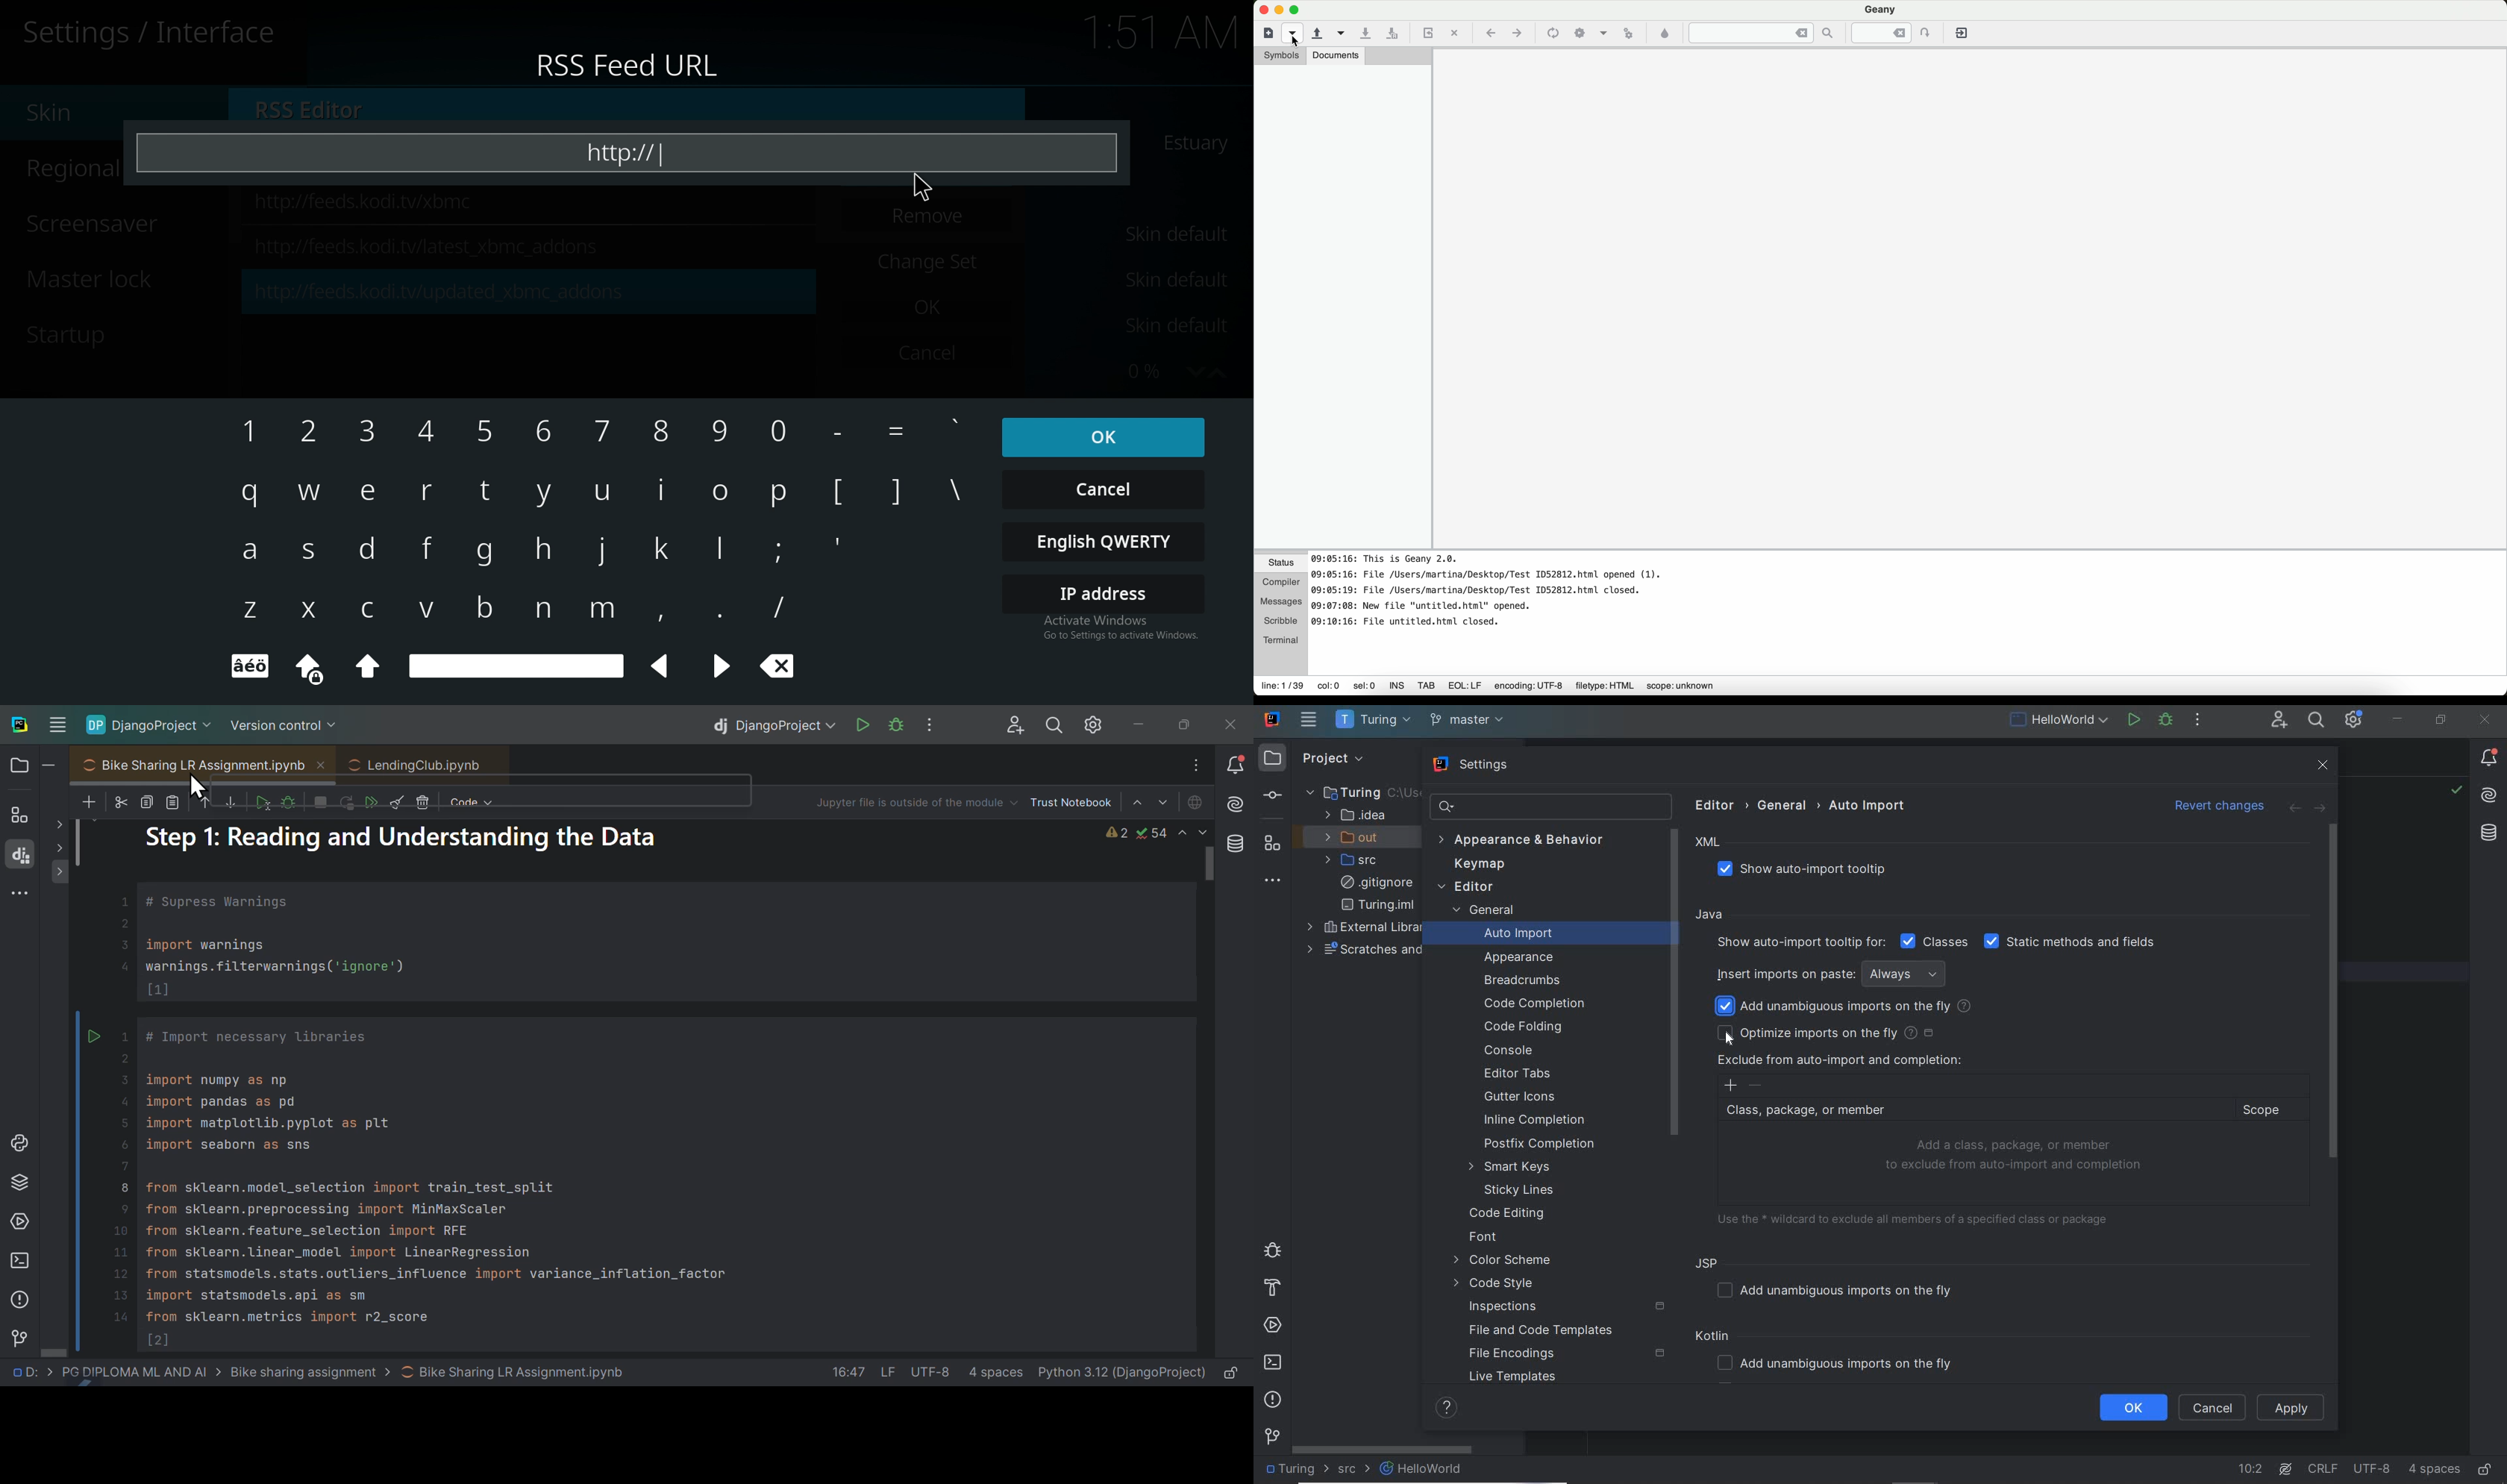 The width and height of the screenshot is (2520, 1484). Describe the element at coordinates (956, 490) in the screenshot. I see `\` at that location.